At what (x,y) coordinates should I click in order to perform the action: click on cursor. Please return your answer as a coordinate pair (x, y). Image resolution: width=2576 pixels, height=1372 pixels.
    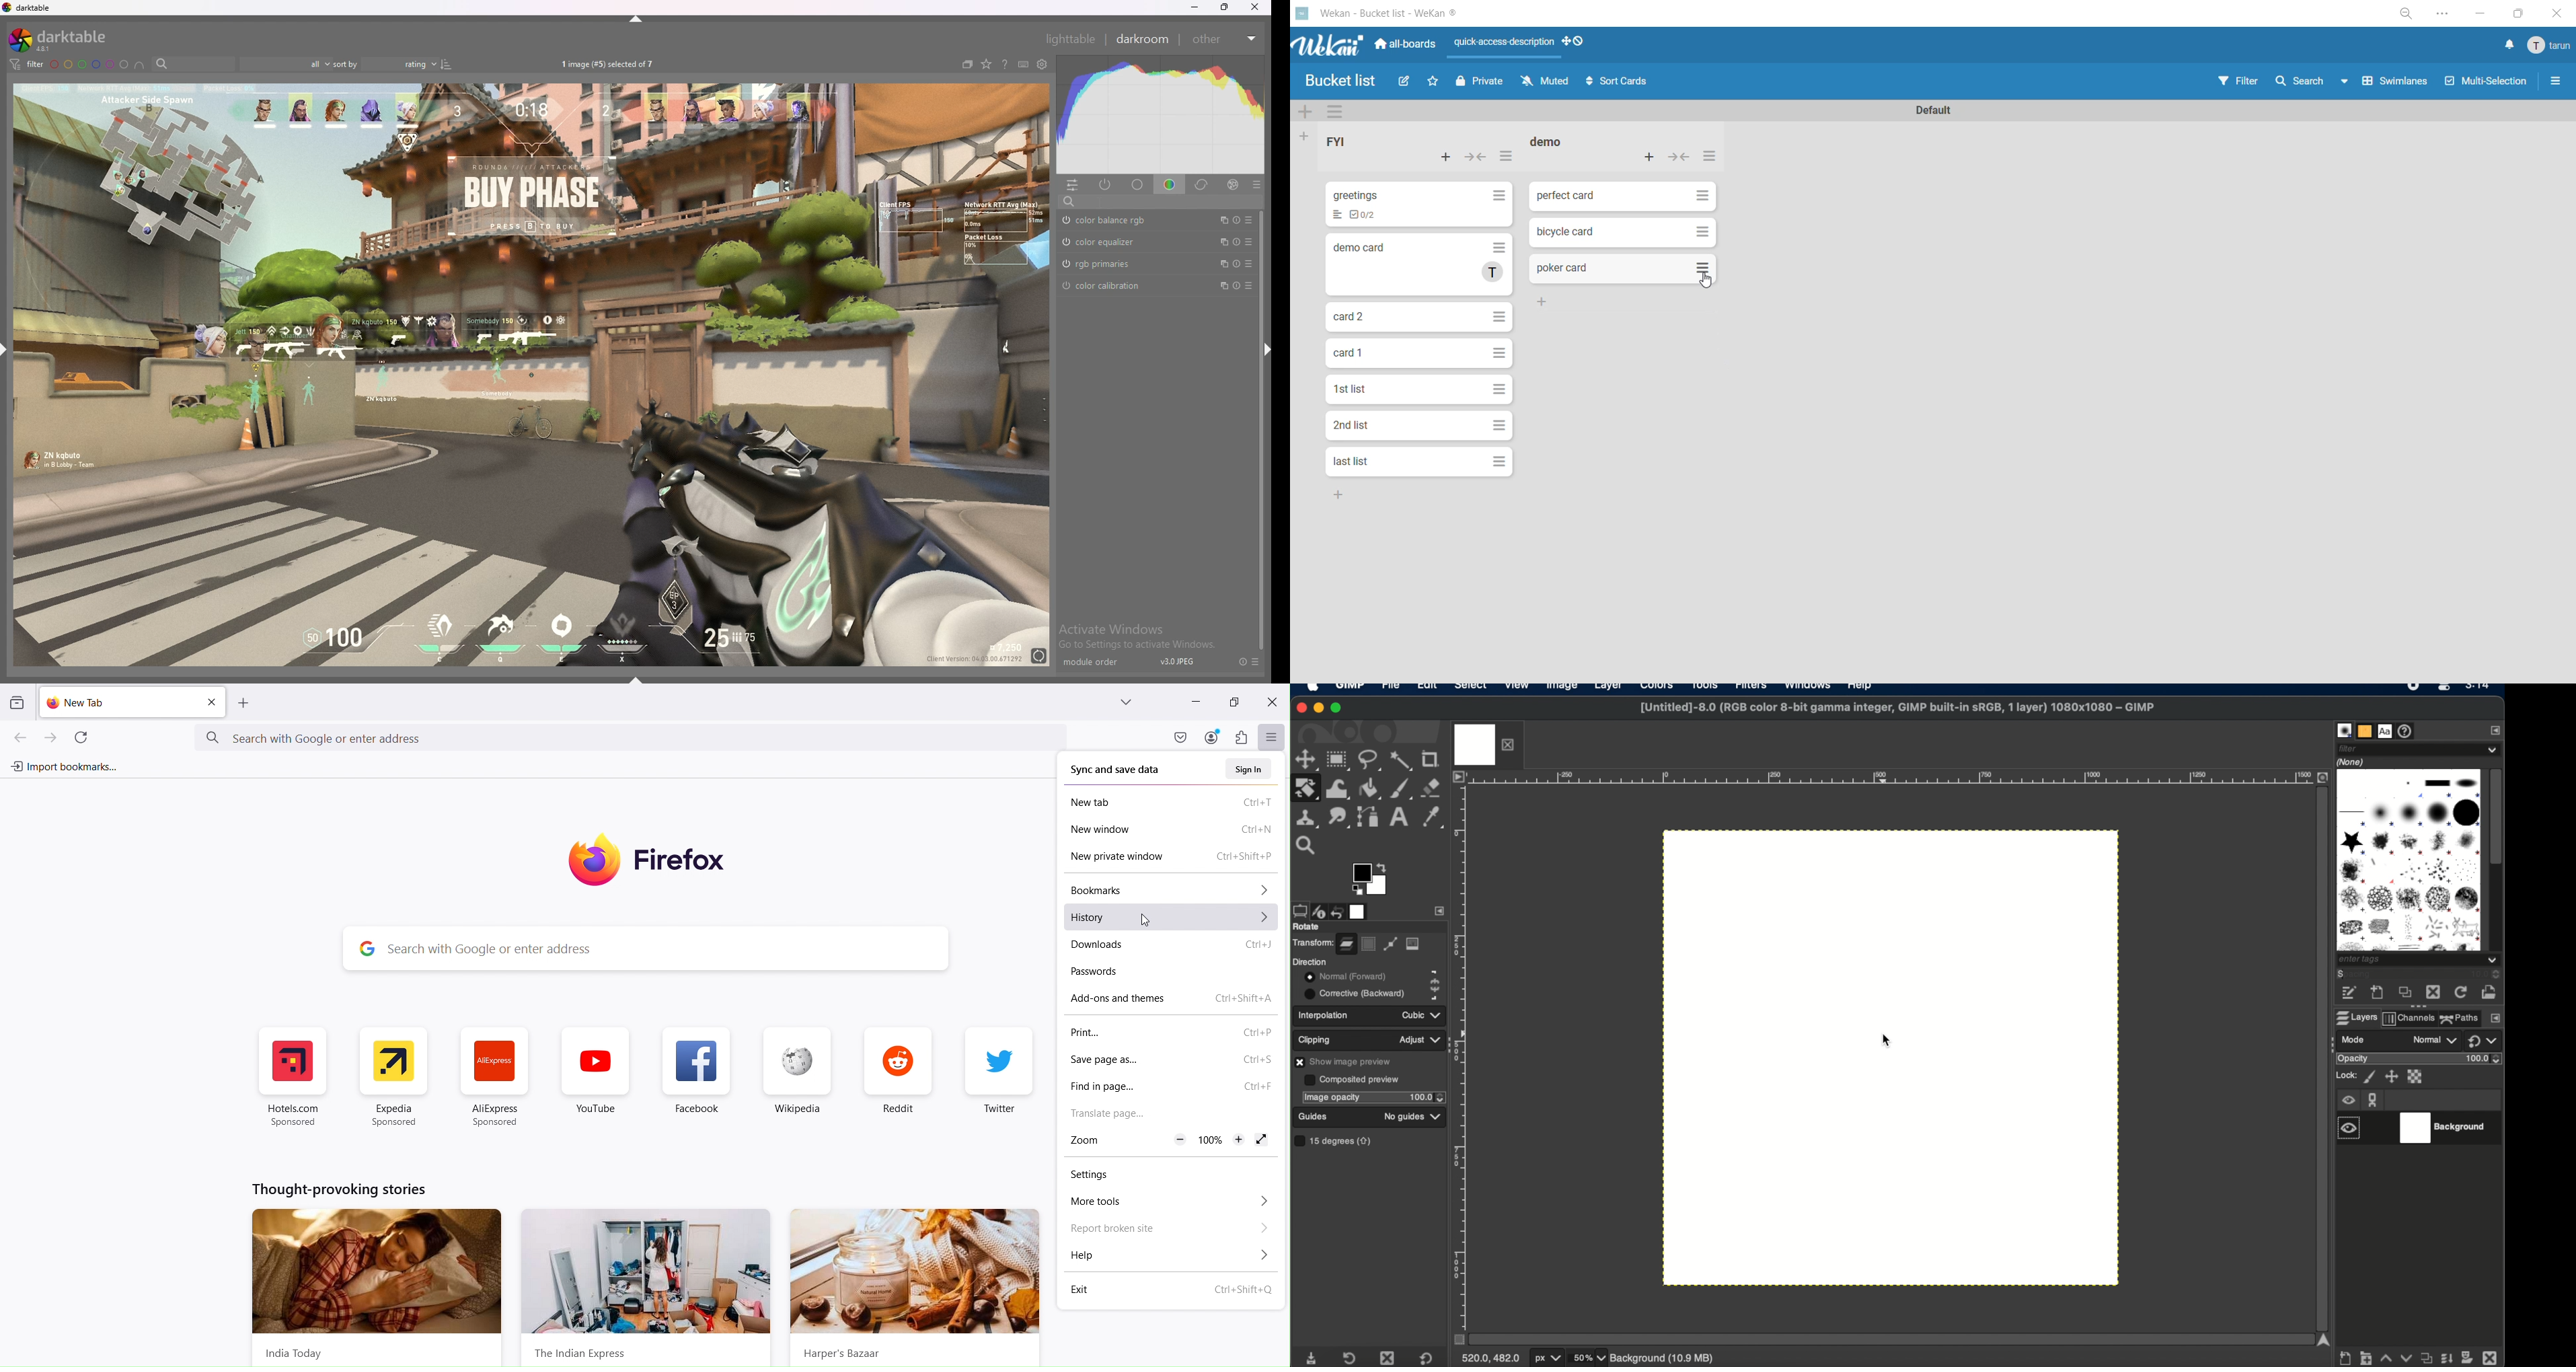
    Looking at the image, I should click on (1882, 1041).